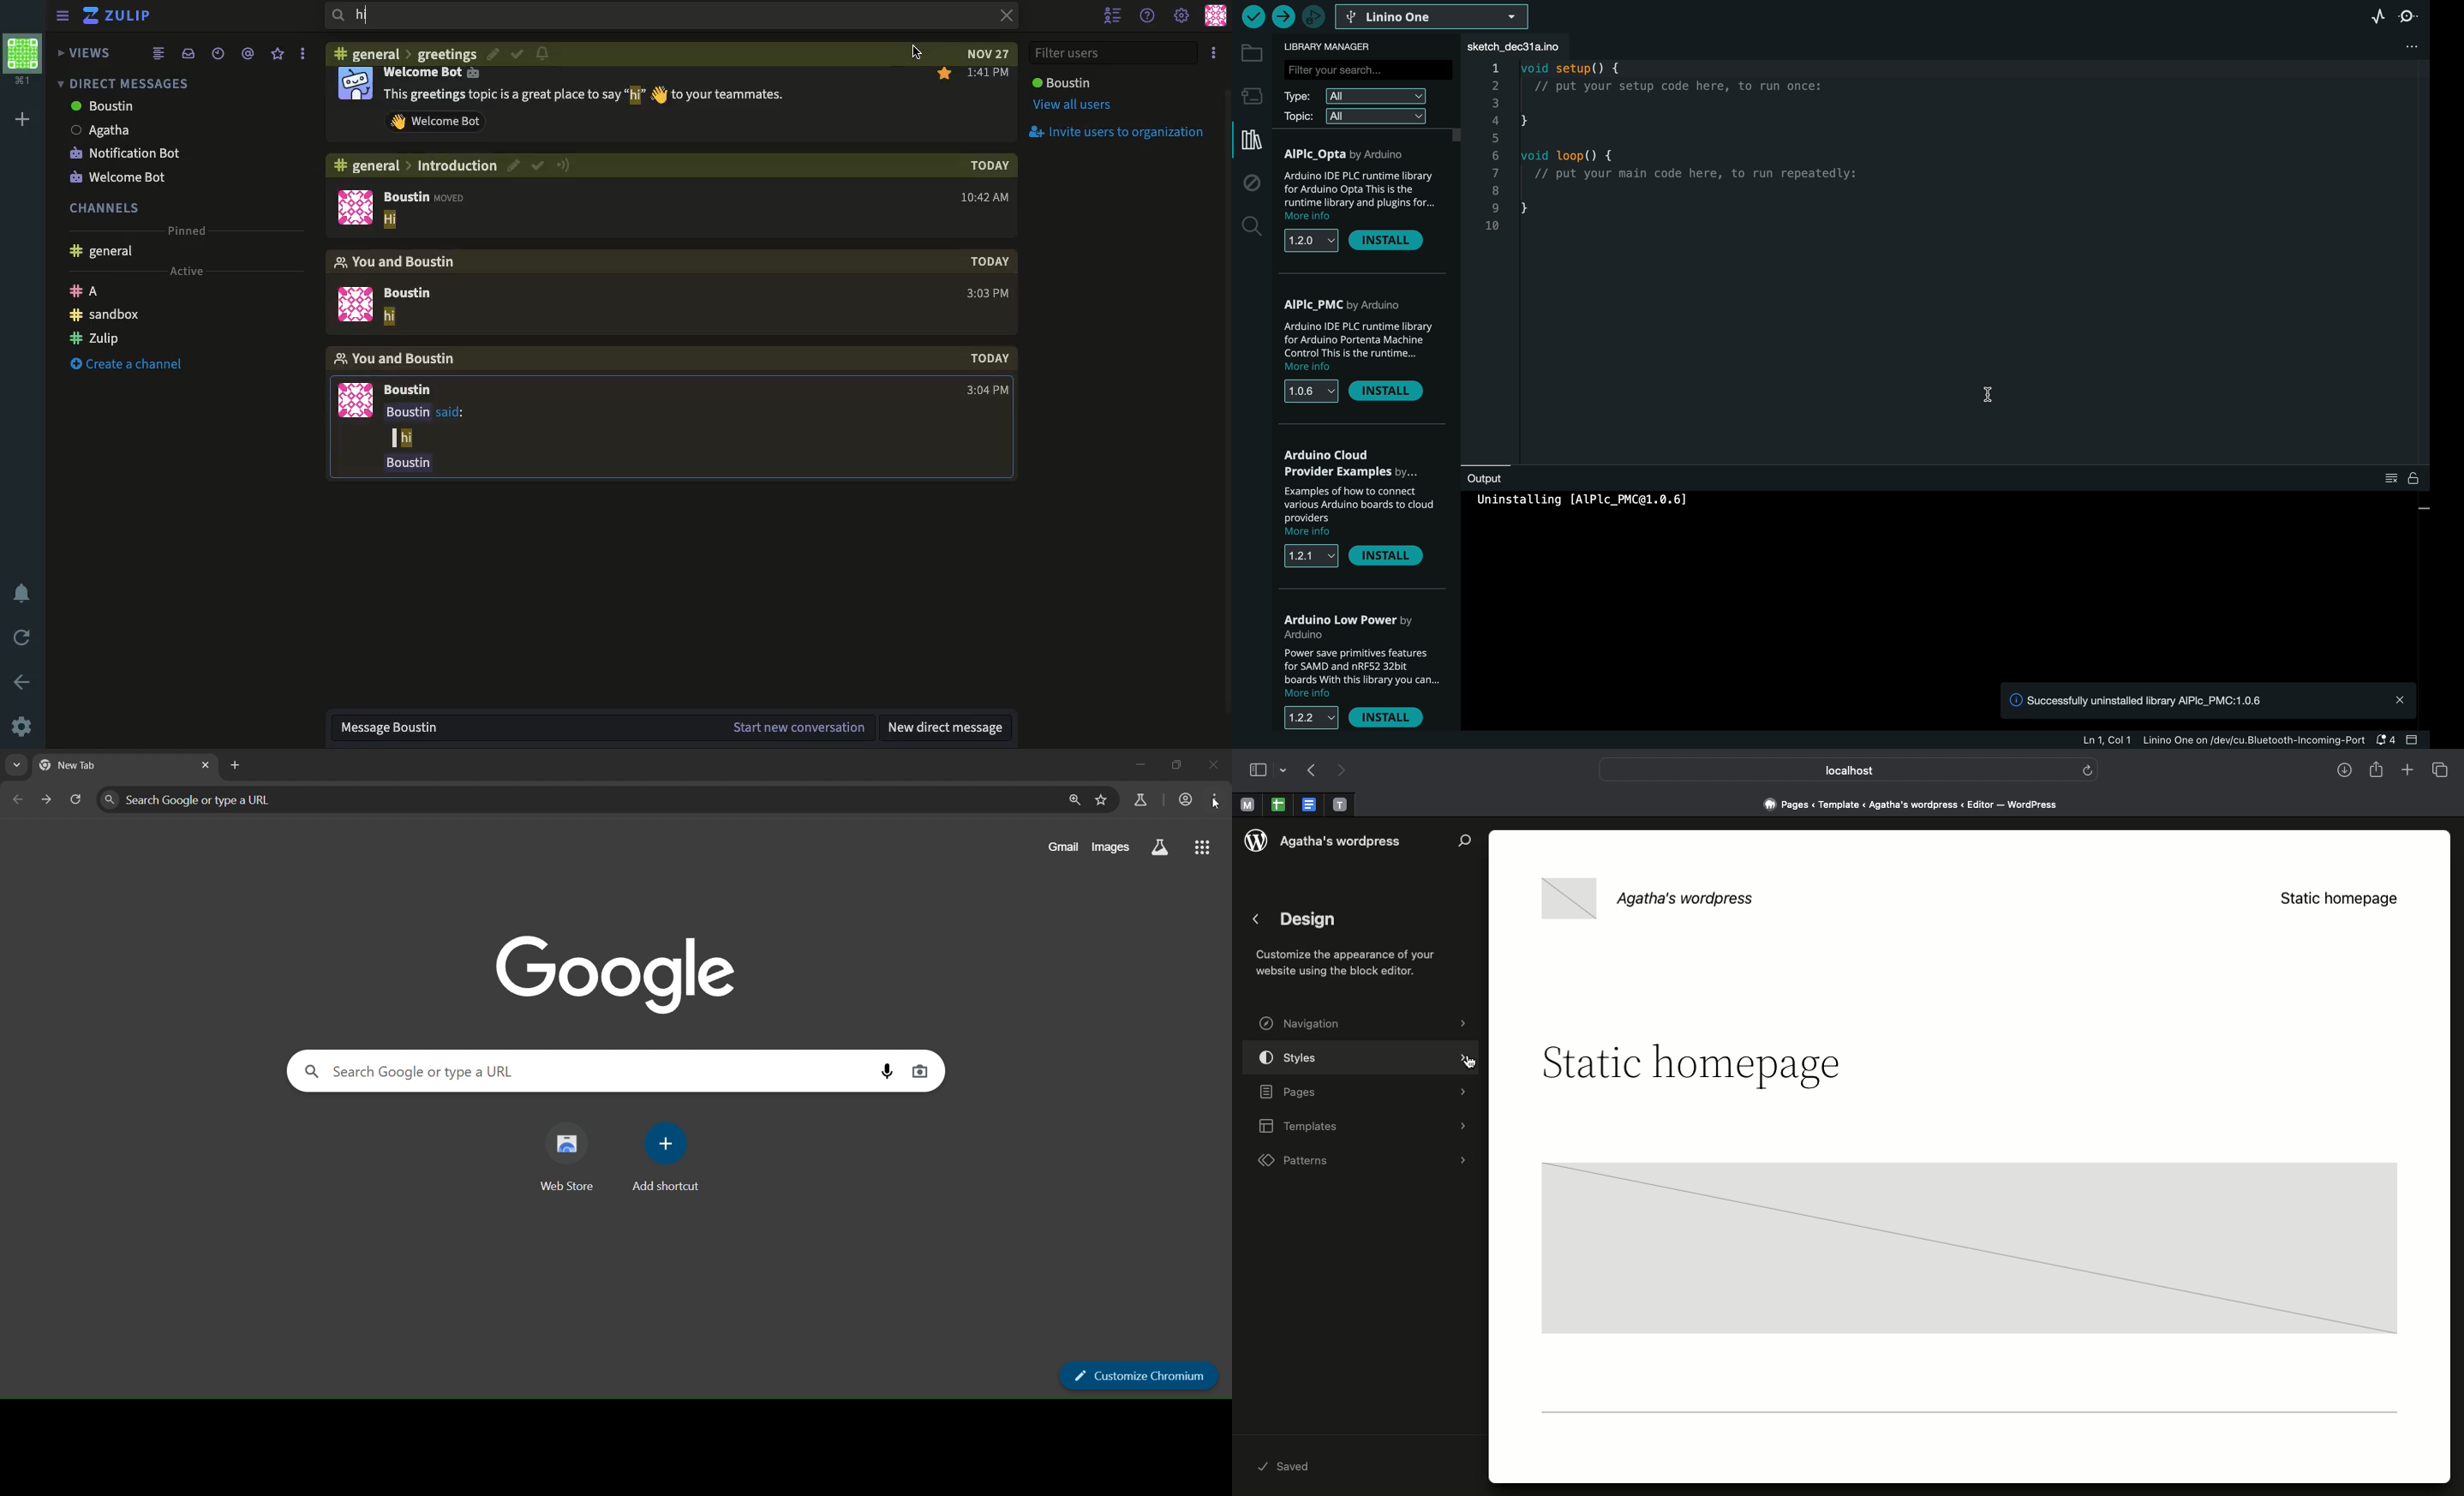 This screenshot has height=1512, width=2464. I want to click on mark favorite, so click(944, 75).